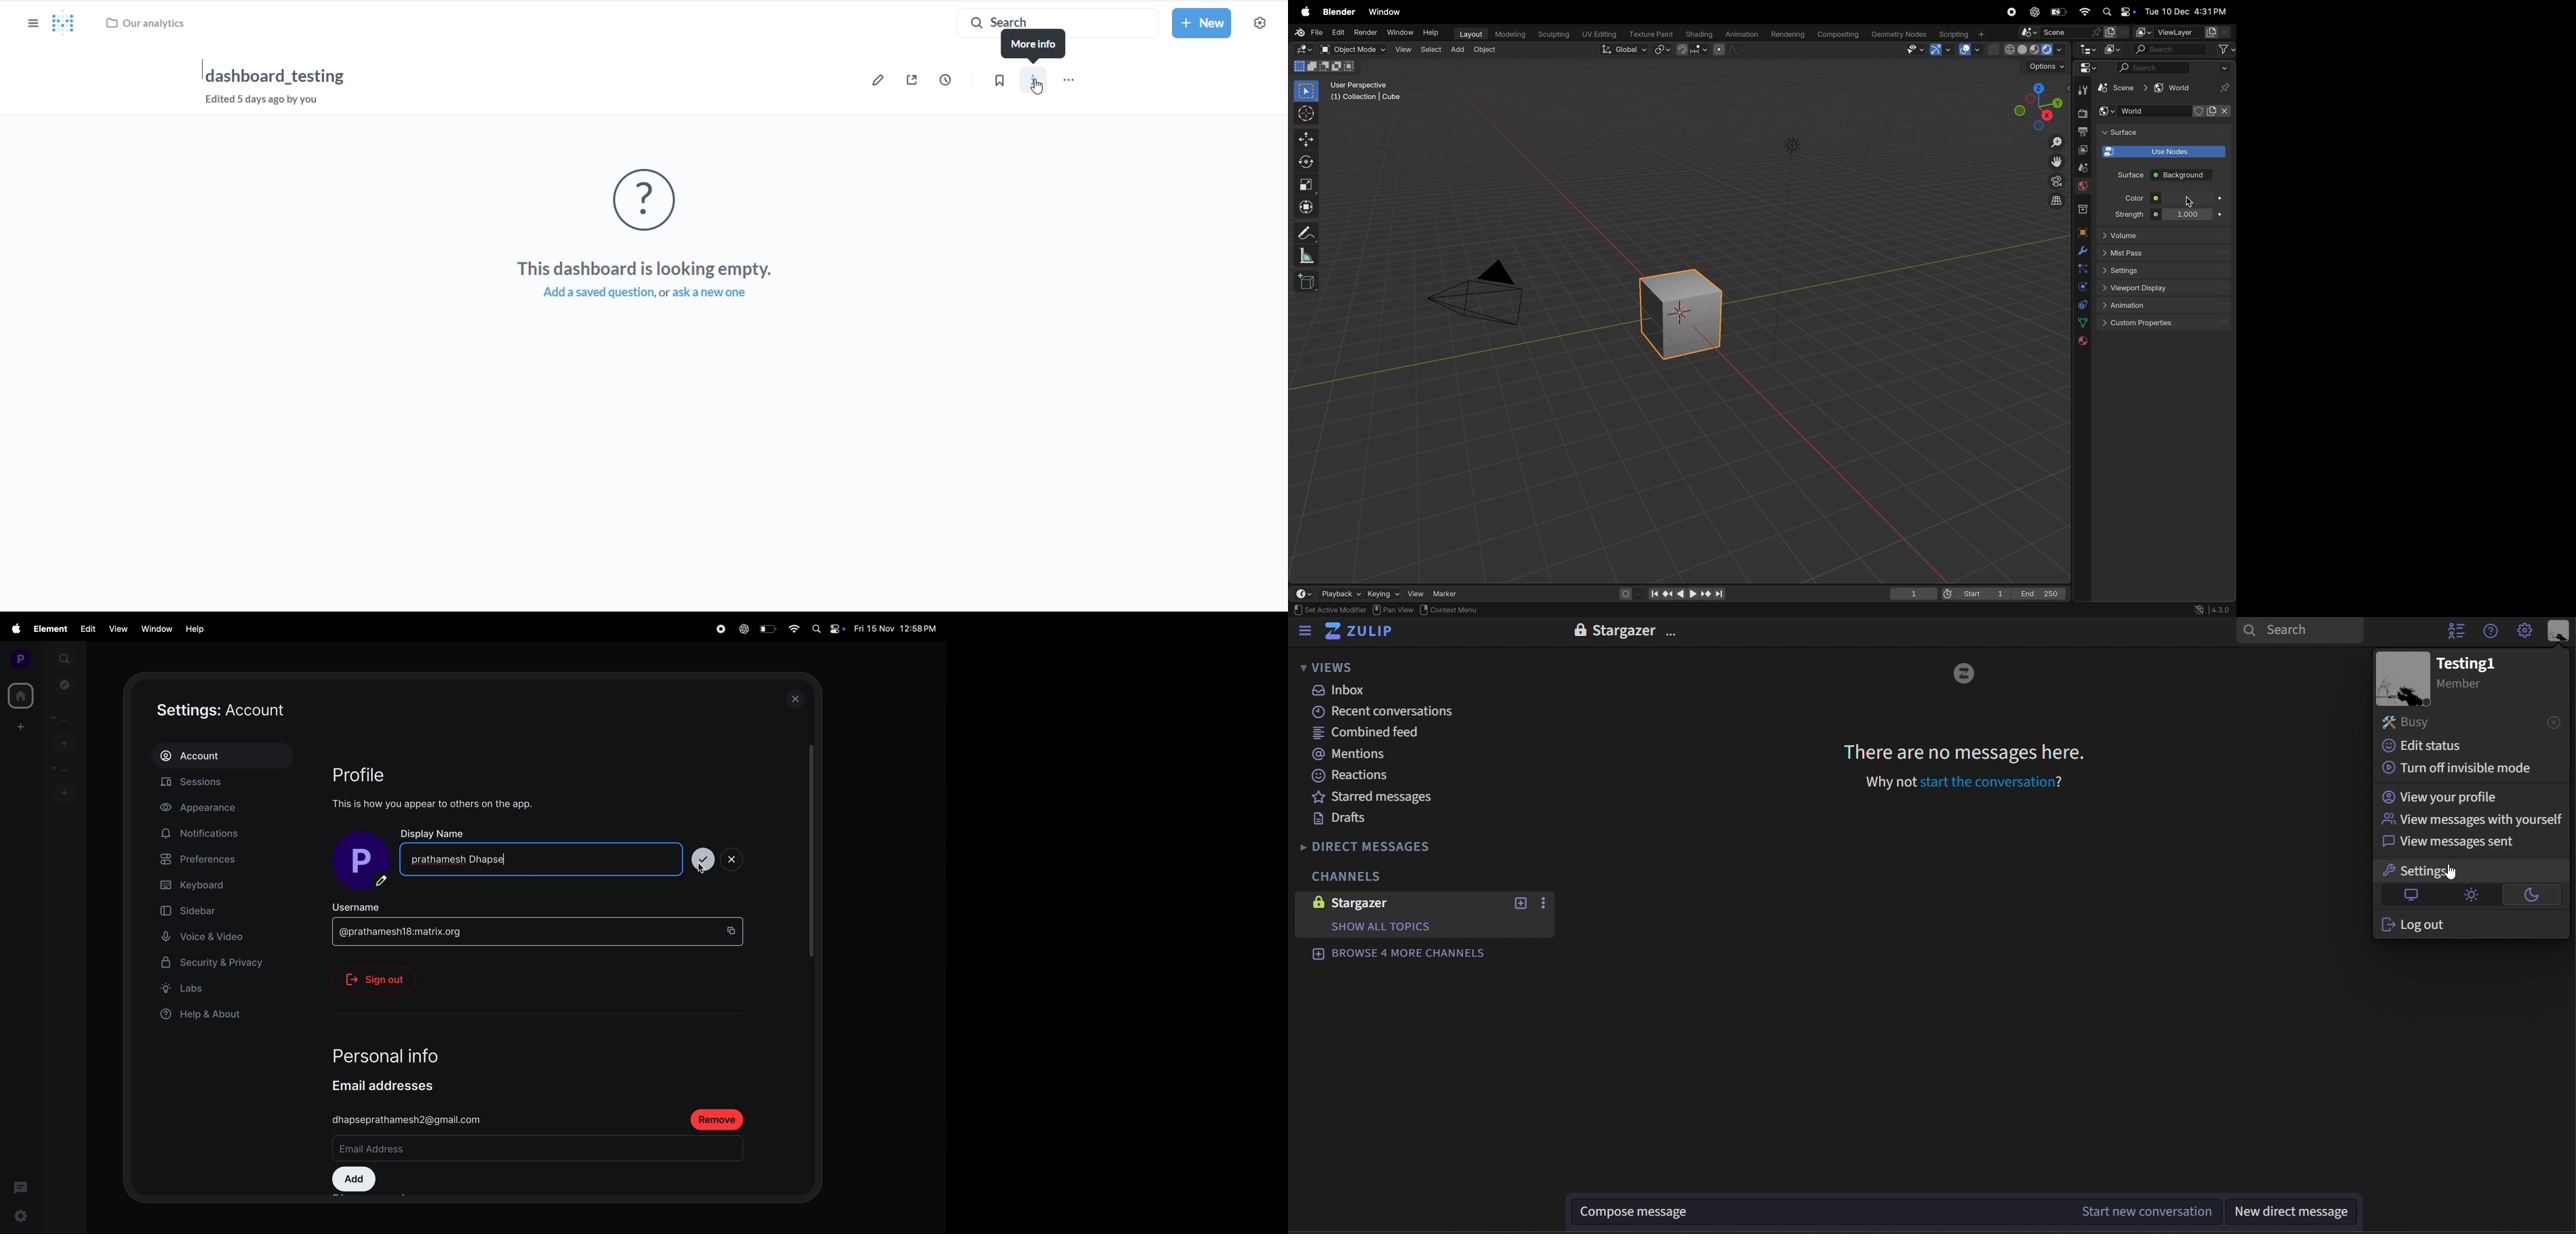 The width and height of the screenshot is (2576, 1260). What do you see at coordinates (434, 833) in the screenshot?
I see `Display name` at bounding box center [434, 833].